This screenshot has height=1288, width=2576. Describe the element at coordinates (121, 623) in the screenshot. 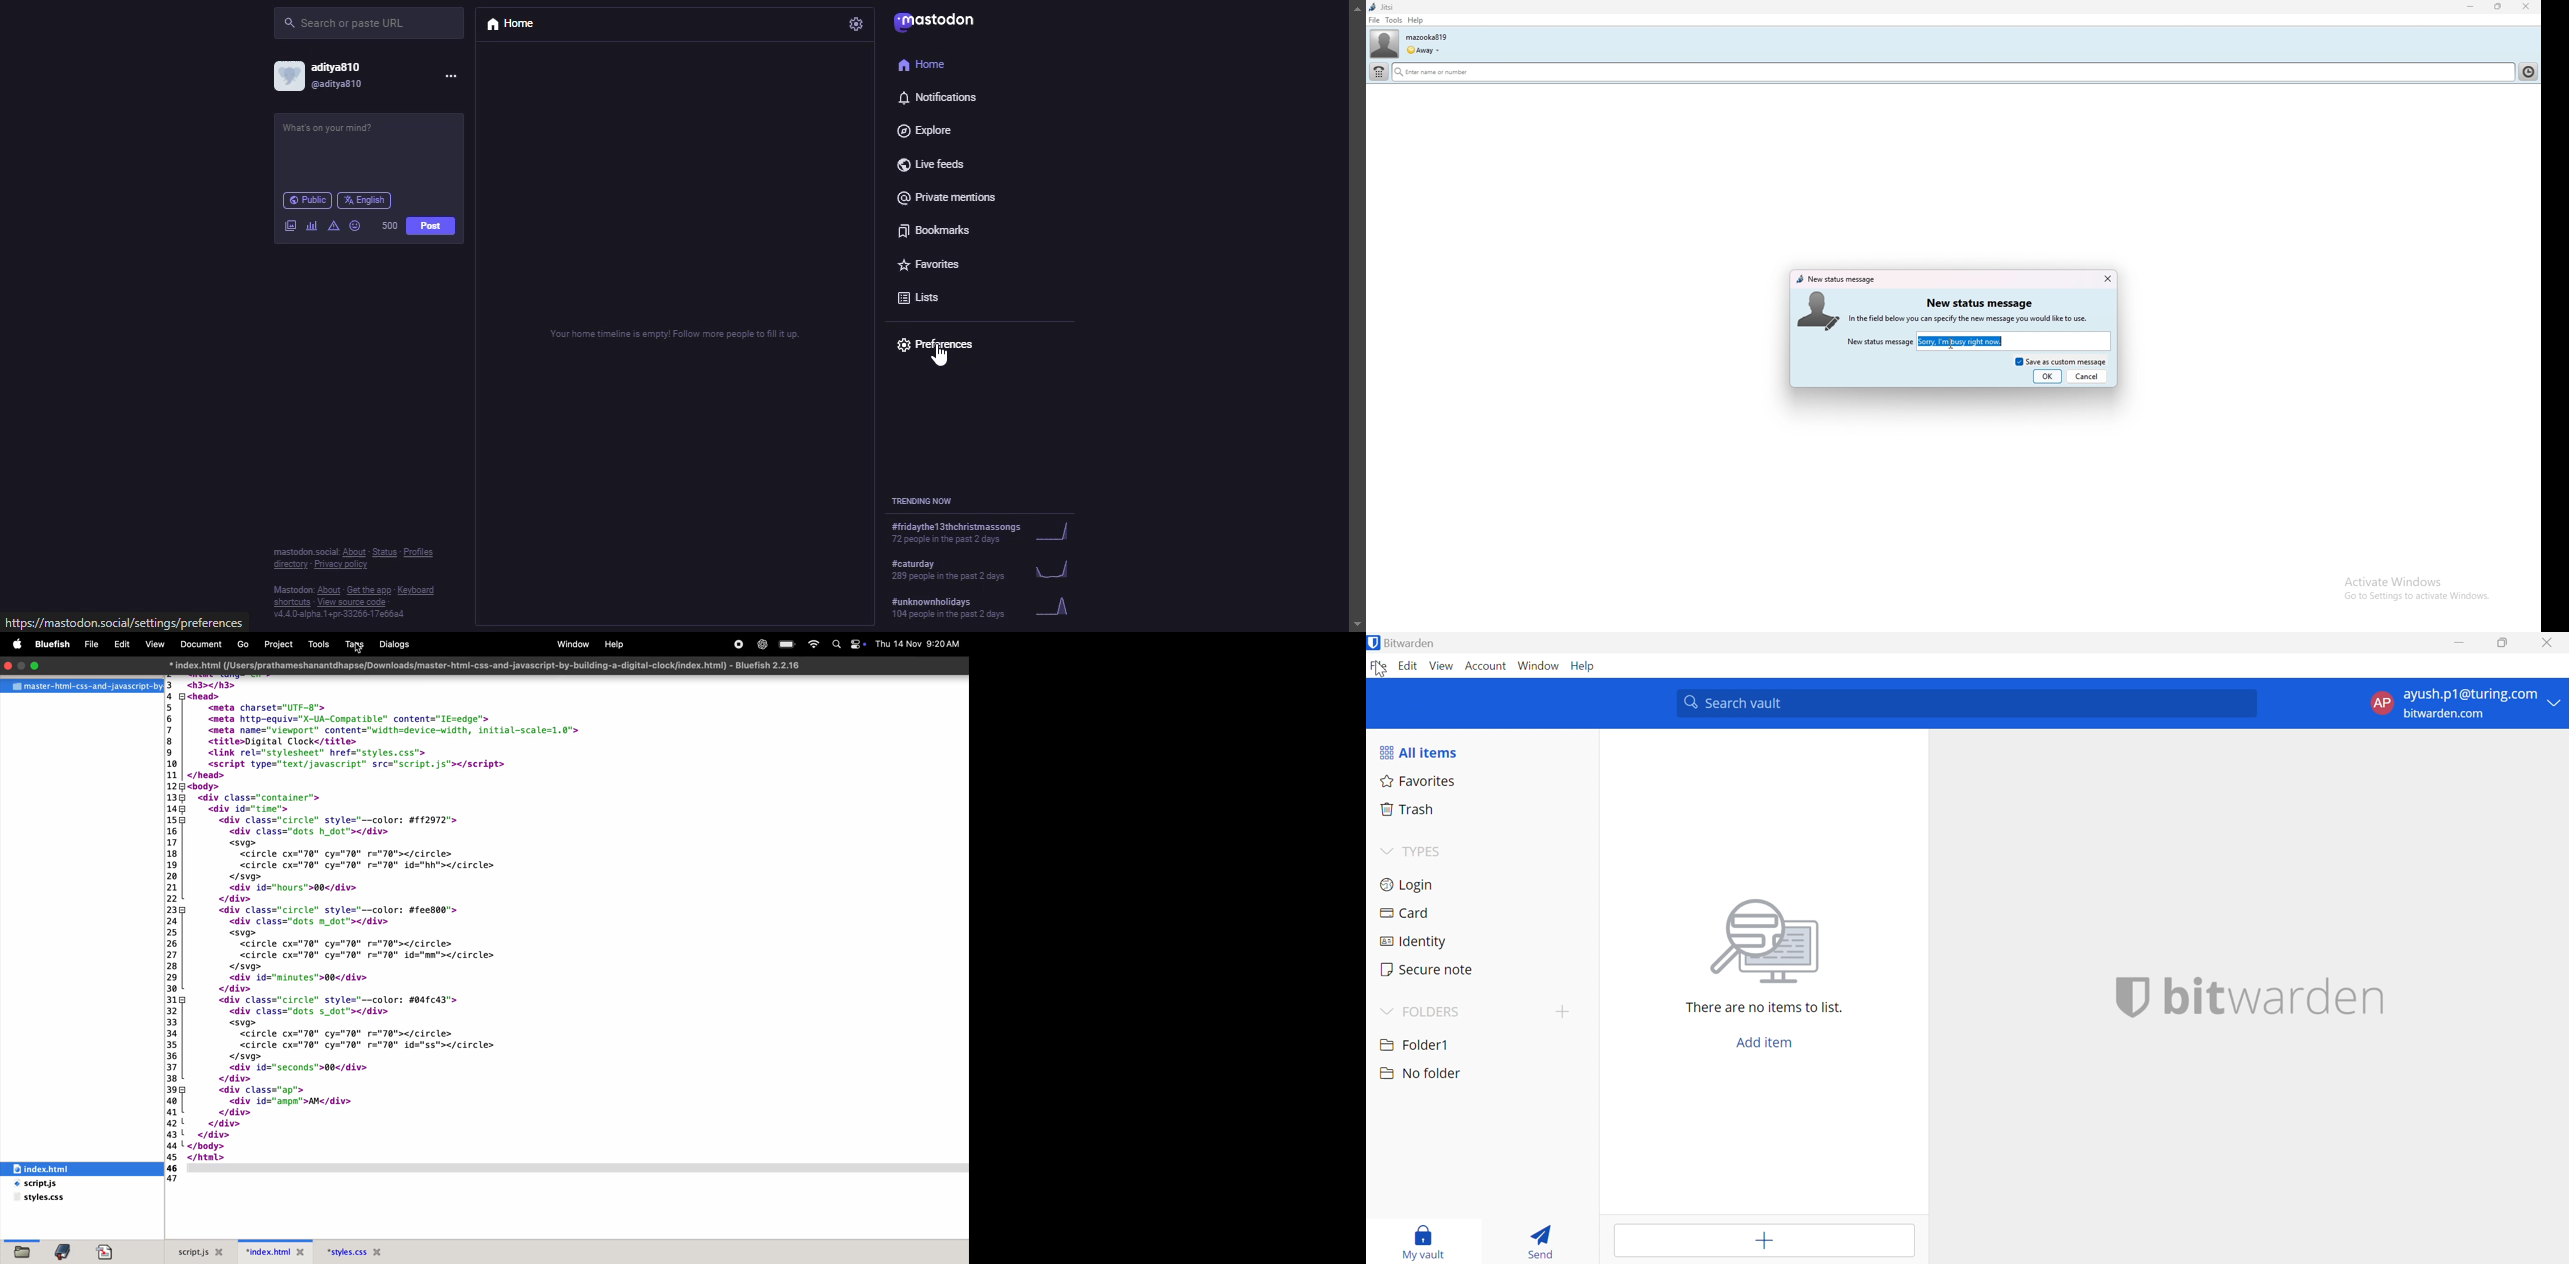

I see `website` at that location.